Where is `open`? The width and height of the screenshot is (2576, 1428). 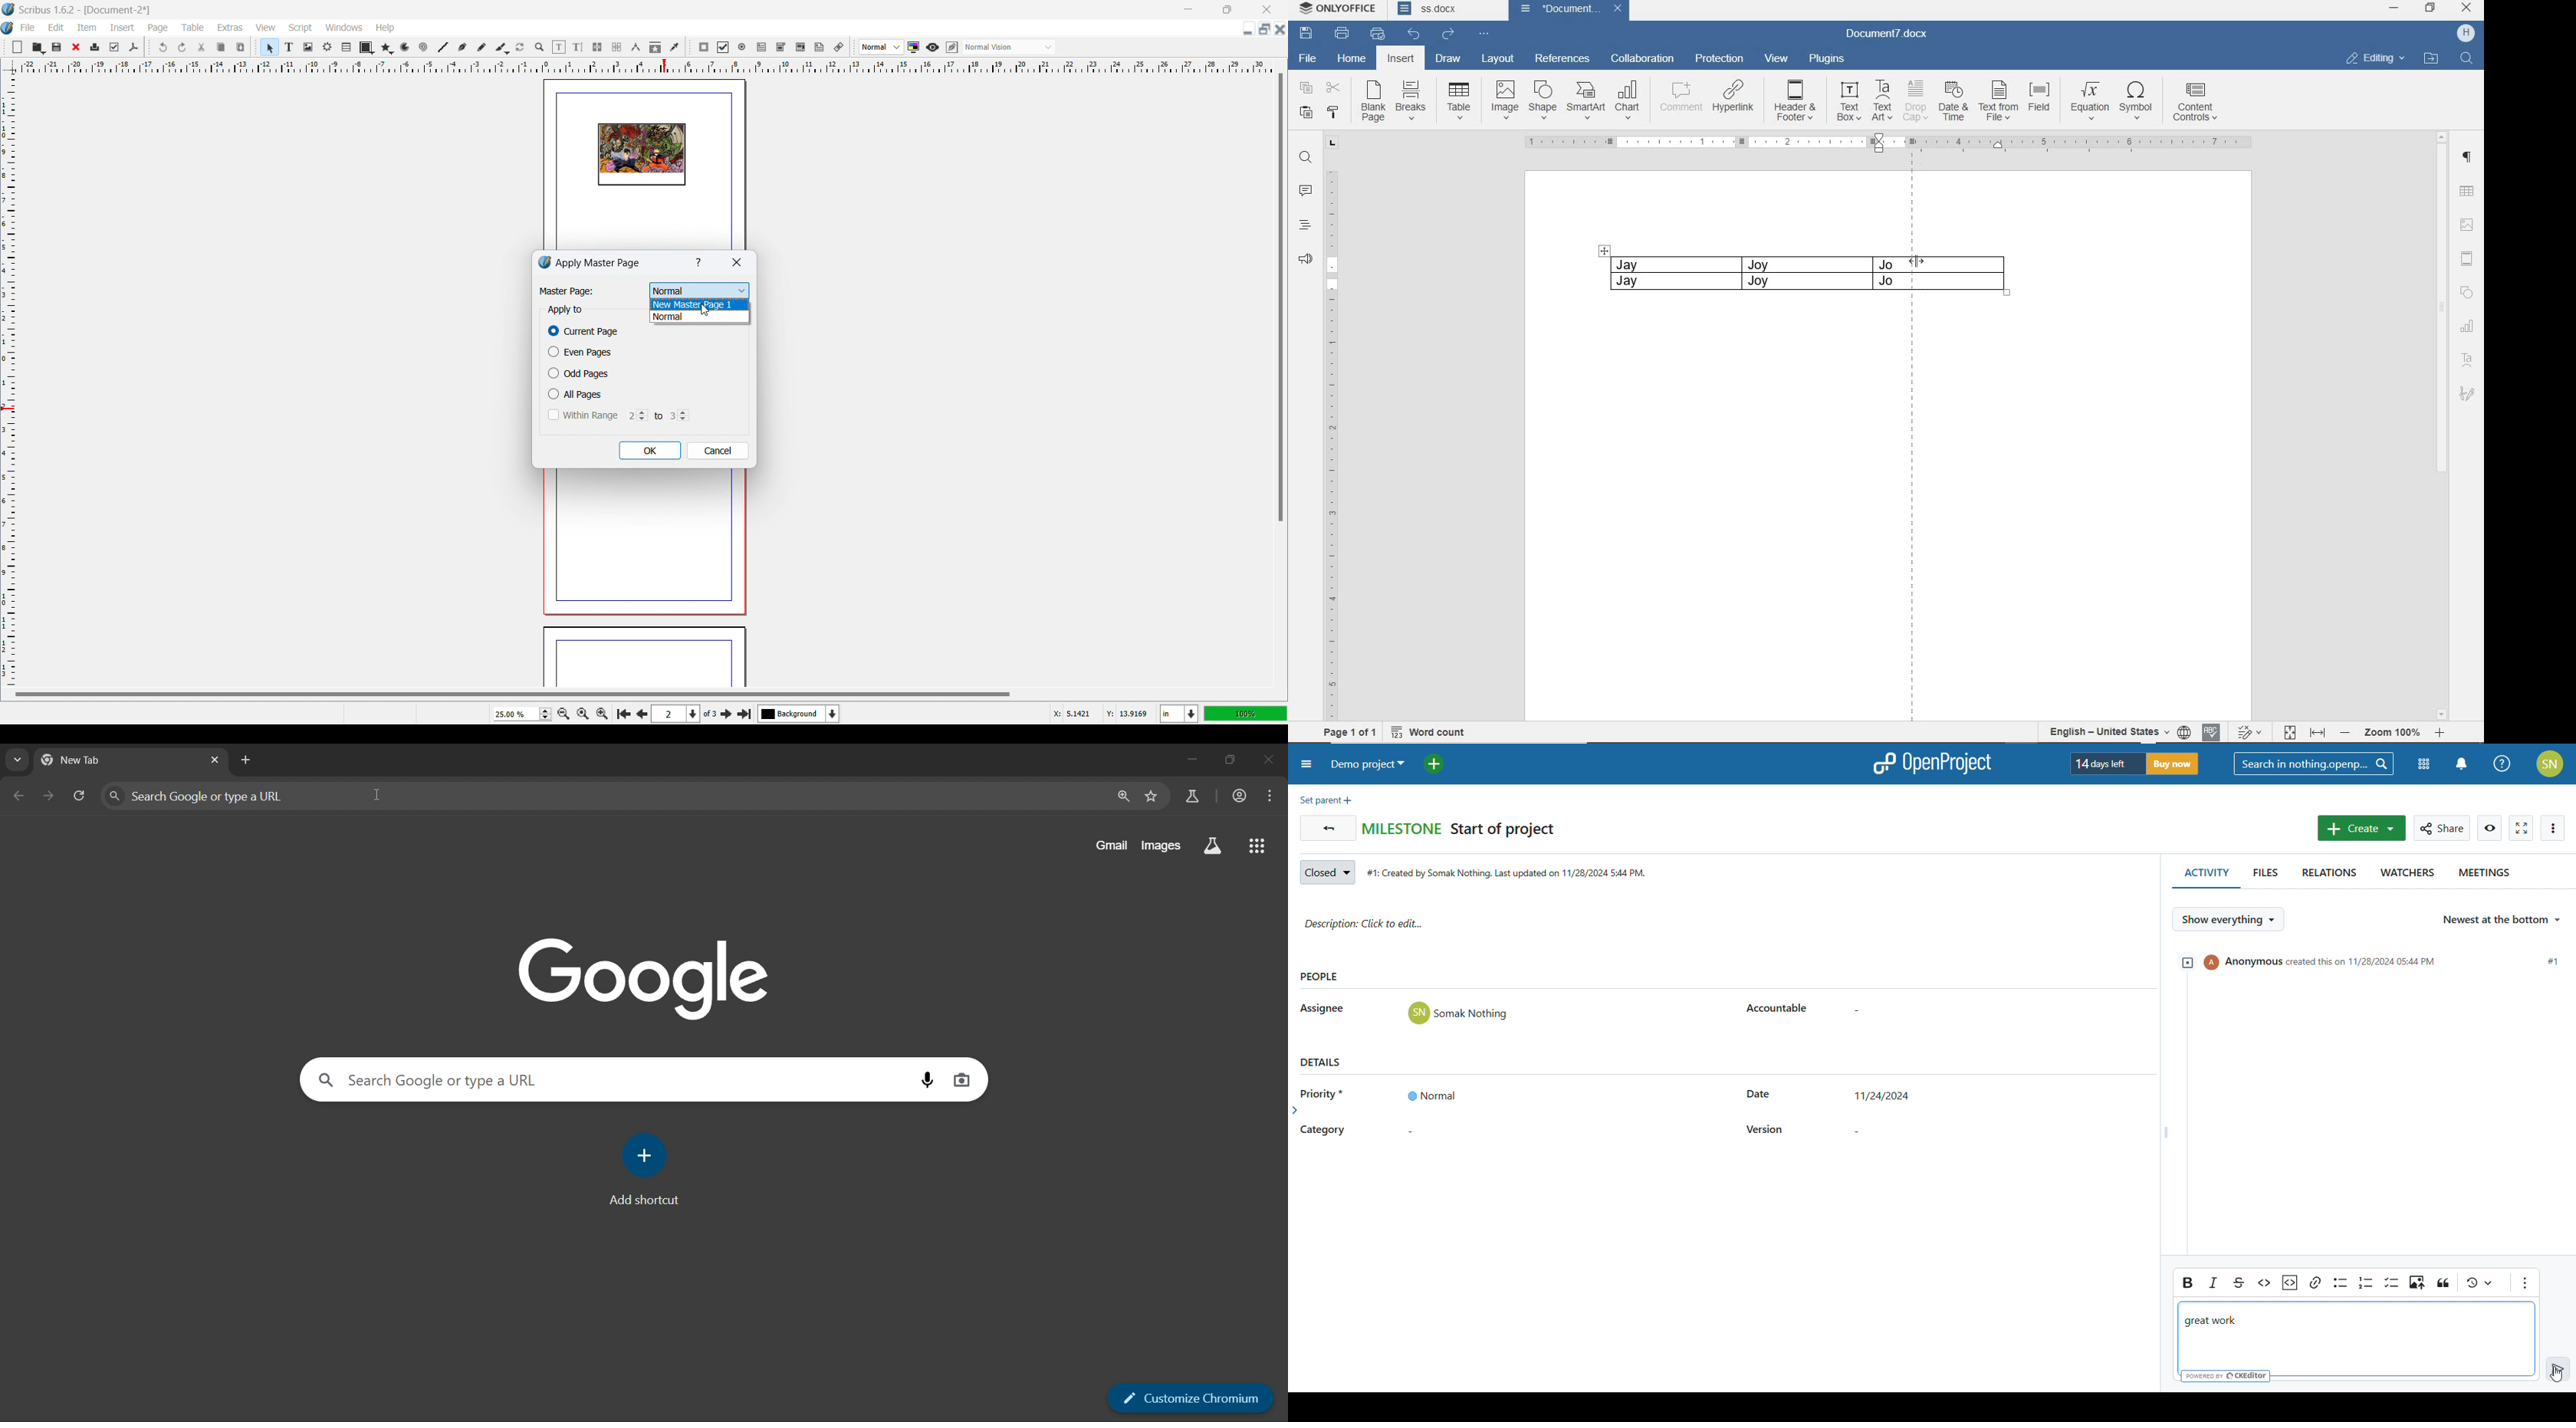 open is located at coordinates (38, 47).